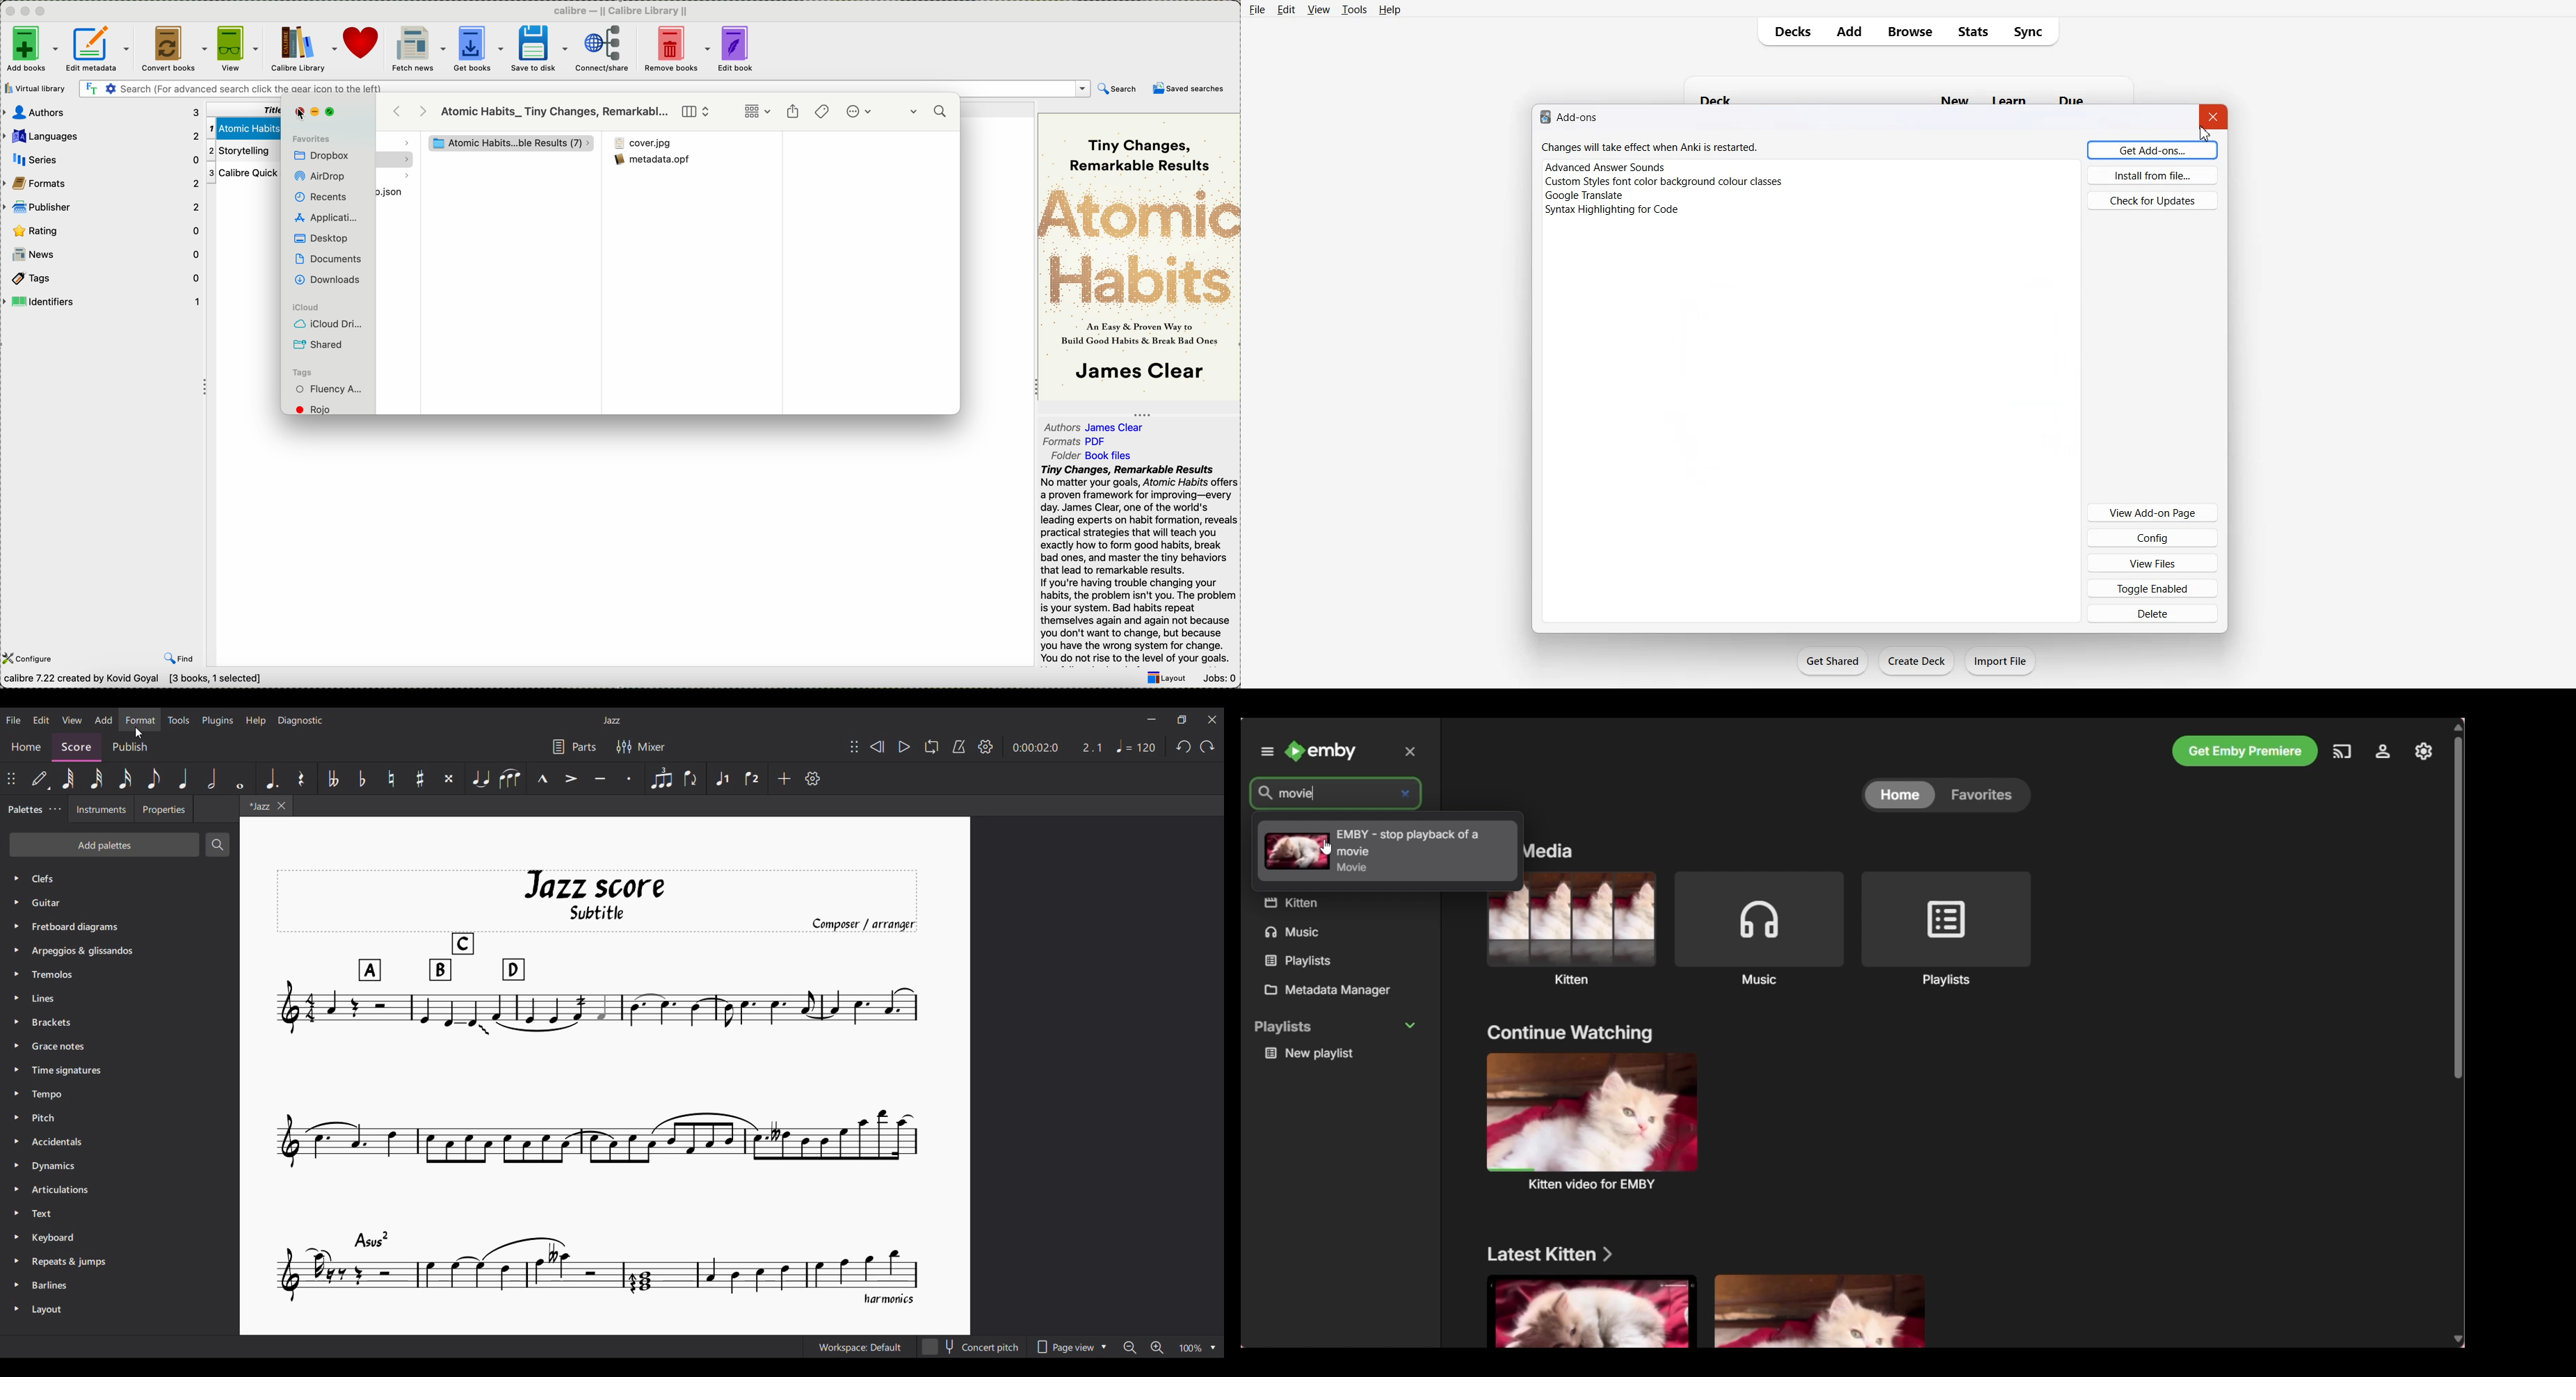 The height and width of the screenshot is (1400, 2576). I want to click on Guitar, so click(50, 904).